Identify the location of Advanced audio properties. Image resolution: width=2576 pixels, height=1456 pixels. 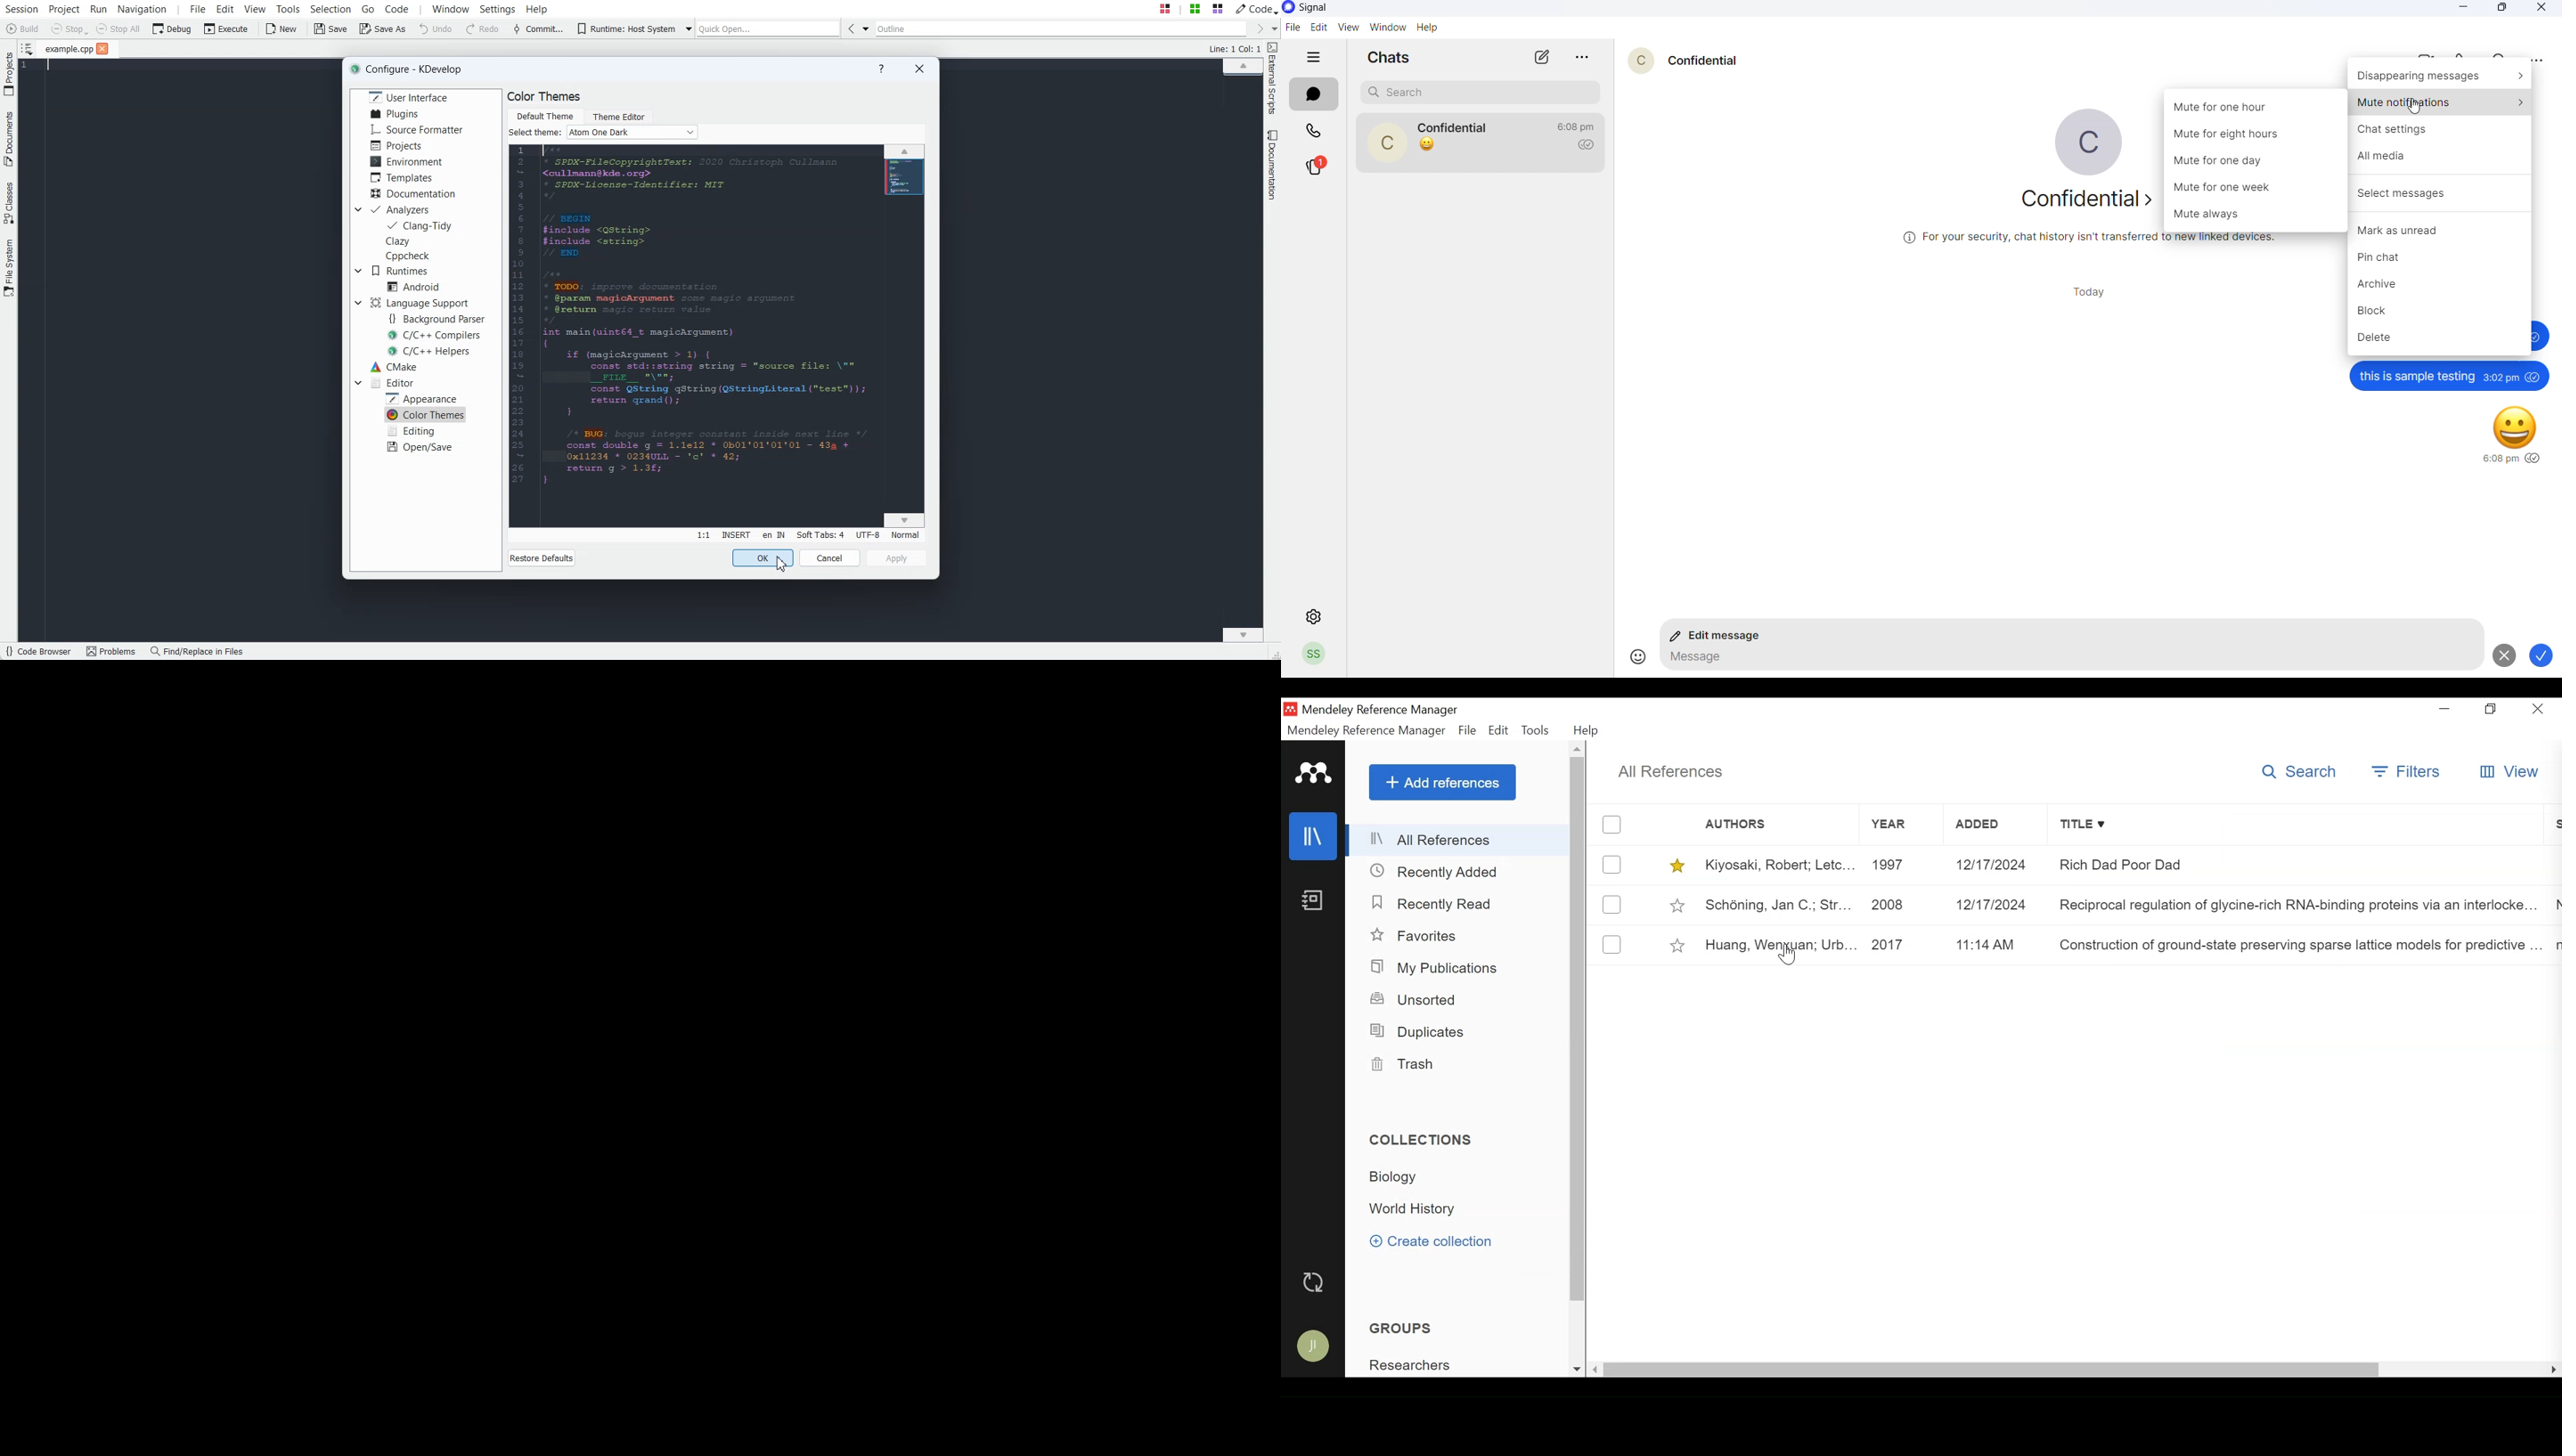
(531, 1413).